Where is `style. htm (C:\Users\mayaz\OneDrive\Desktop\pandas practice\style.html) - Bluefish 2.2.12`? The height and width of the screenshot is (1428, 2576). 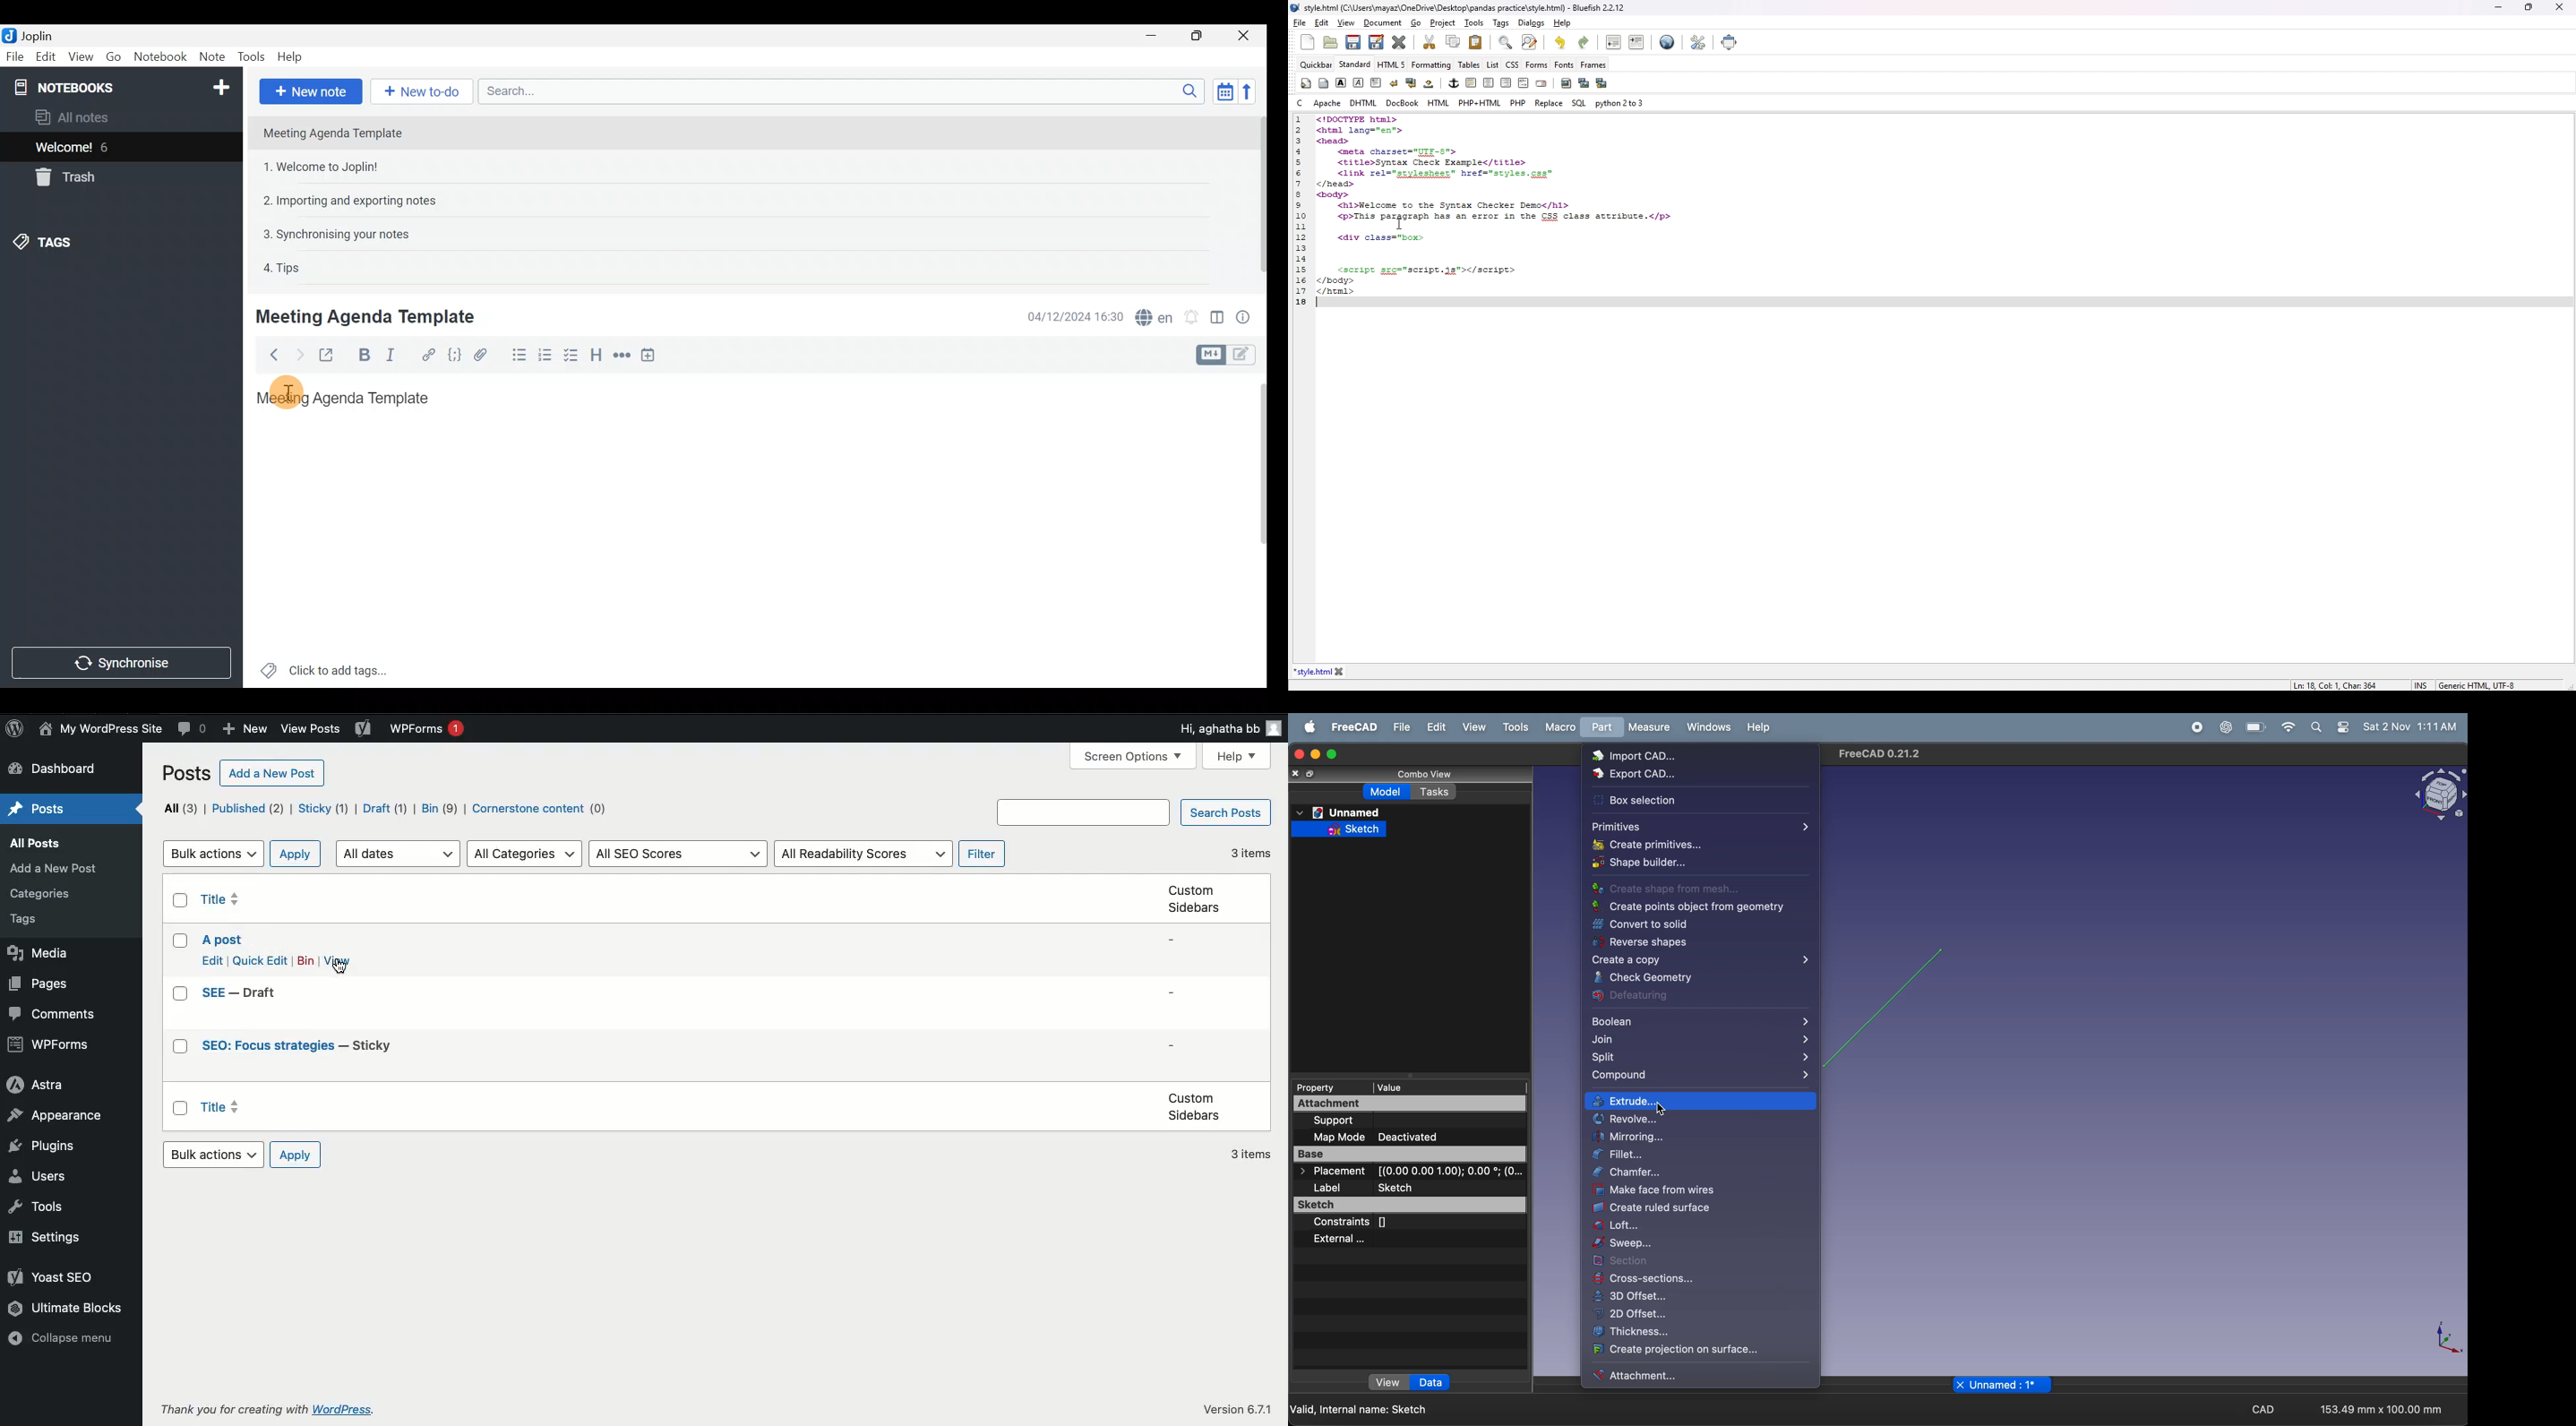
style. htm (C:\Users\mayaz\OneDrive\Desktop\pandas practice\style.html) - Bluefish 2.2.12 is located at coordinates (1468, 8).